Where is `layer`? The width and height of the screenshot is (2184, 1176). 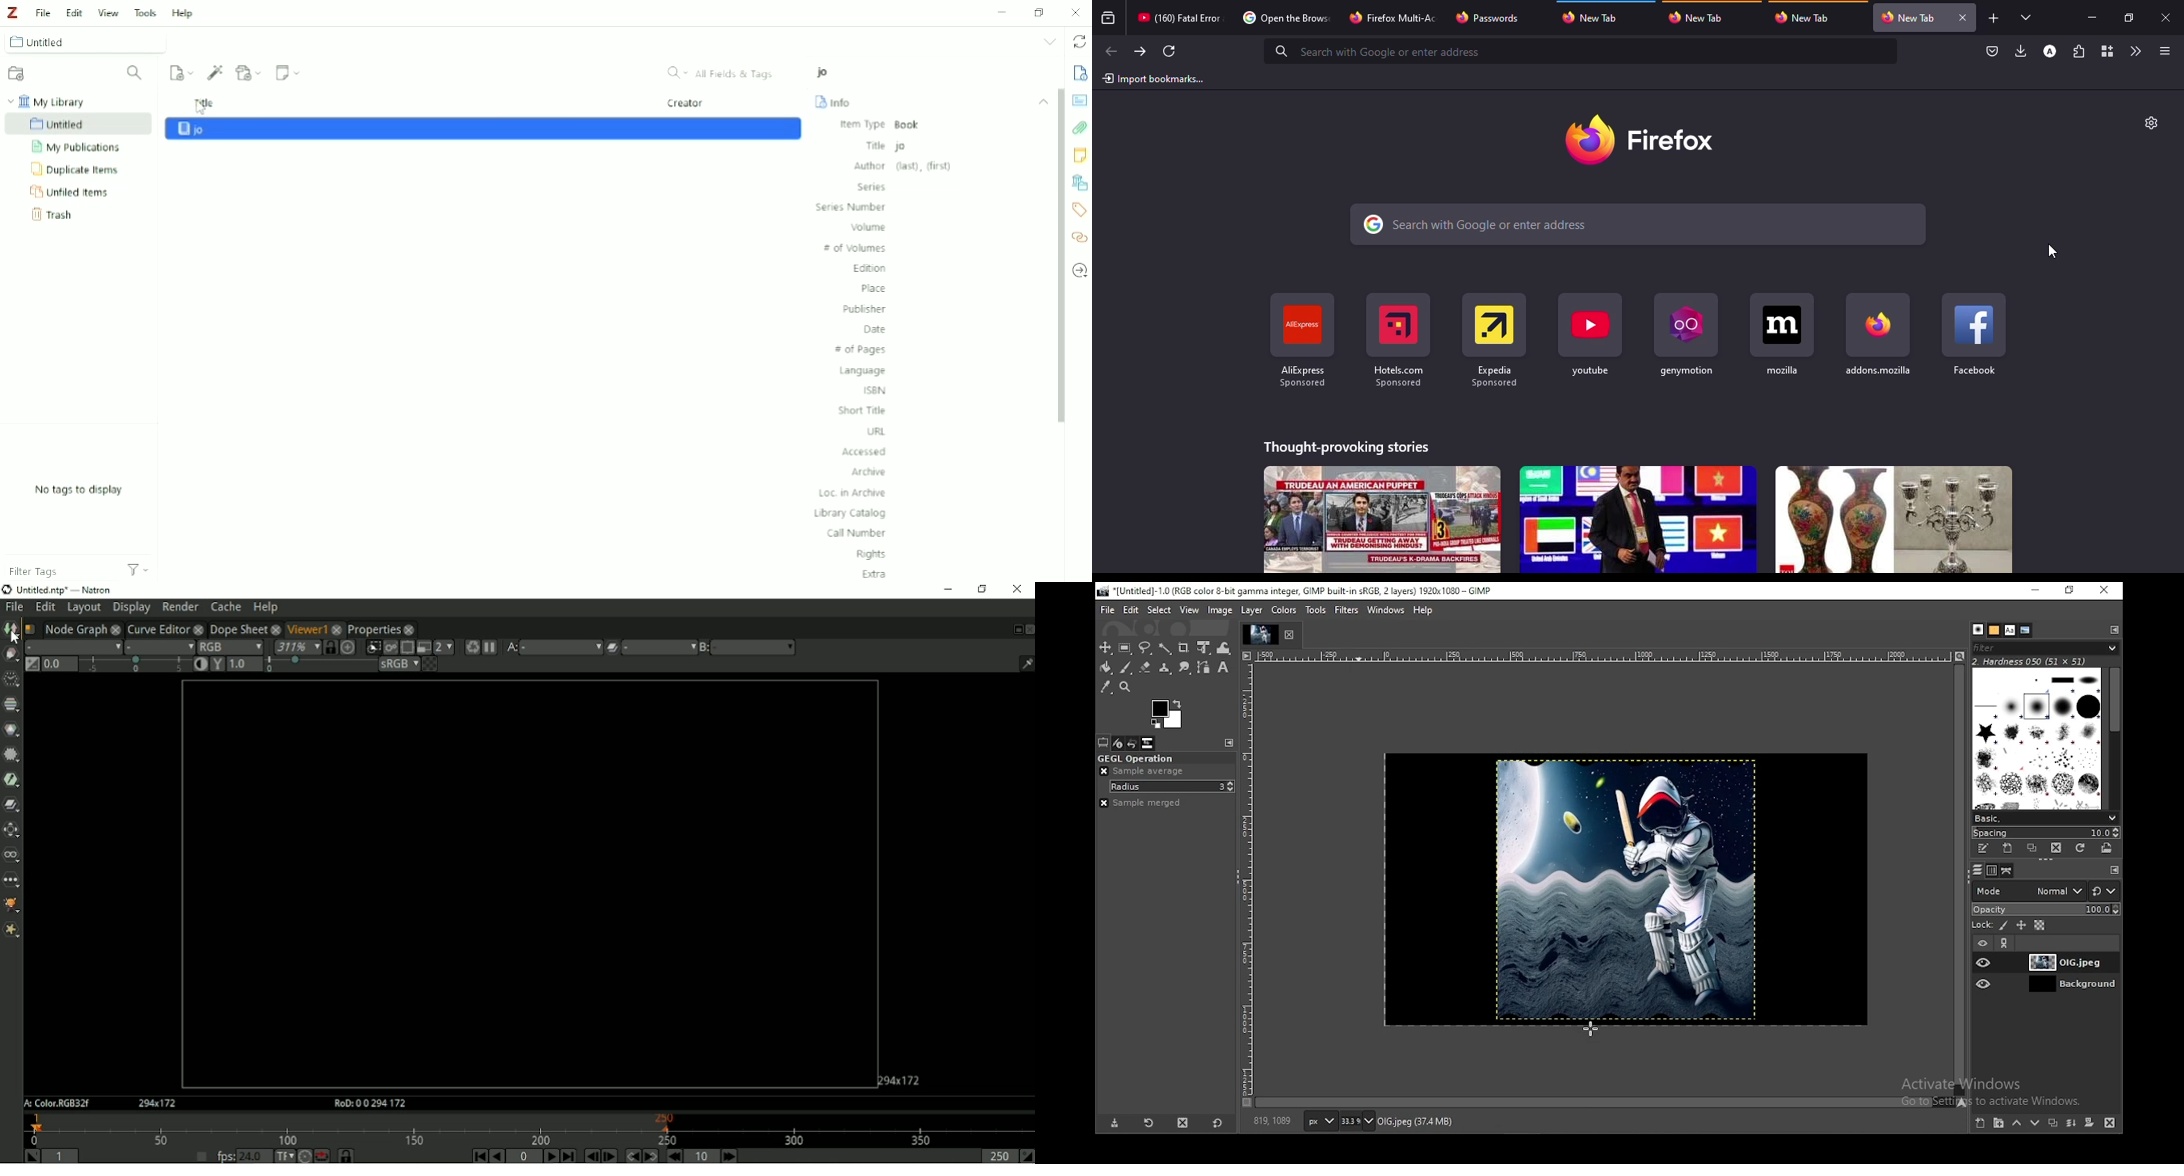 layer is located at coordinates (1254, 610).